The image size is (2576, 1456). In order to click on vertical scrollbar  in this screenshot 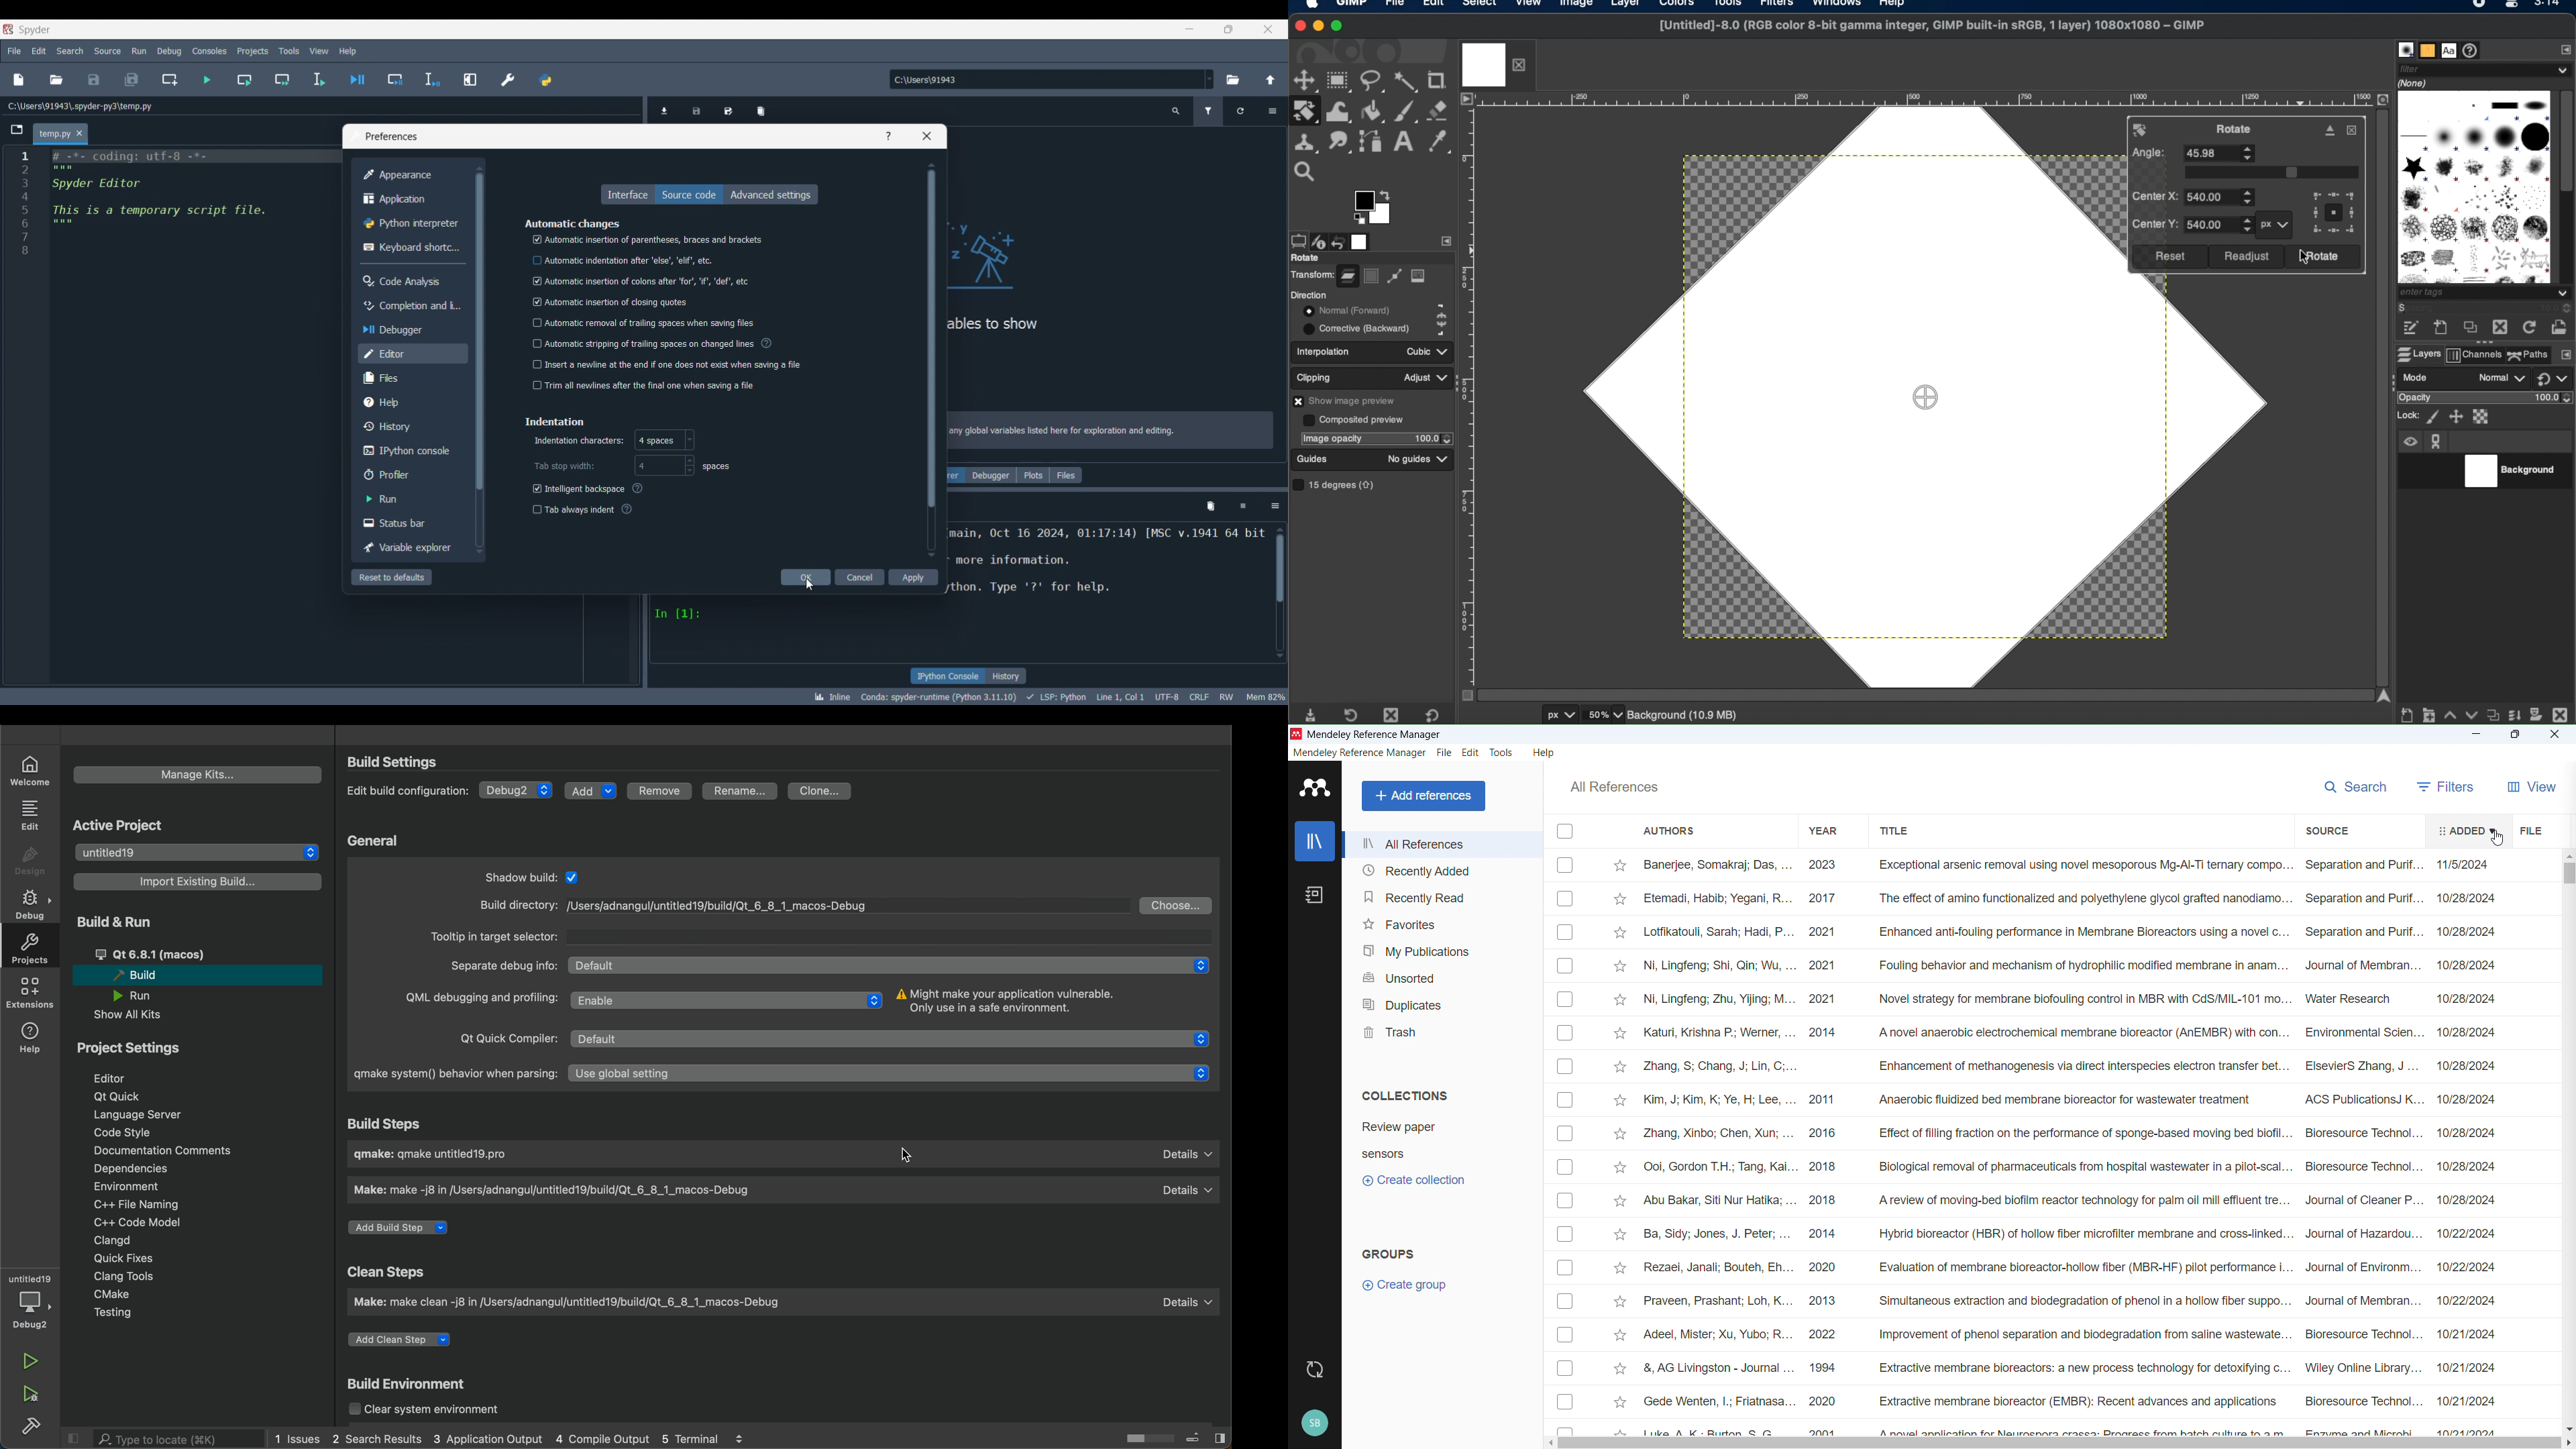, I will do `click(2569, 874)`.